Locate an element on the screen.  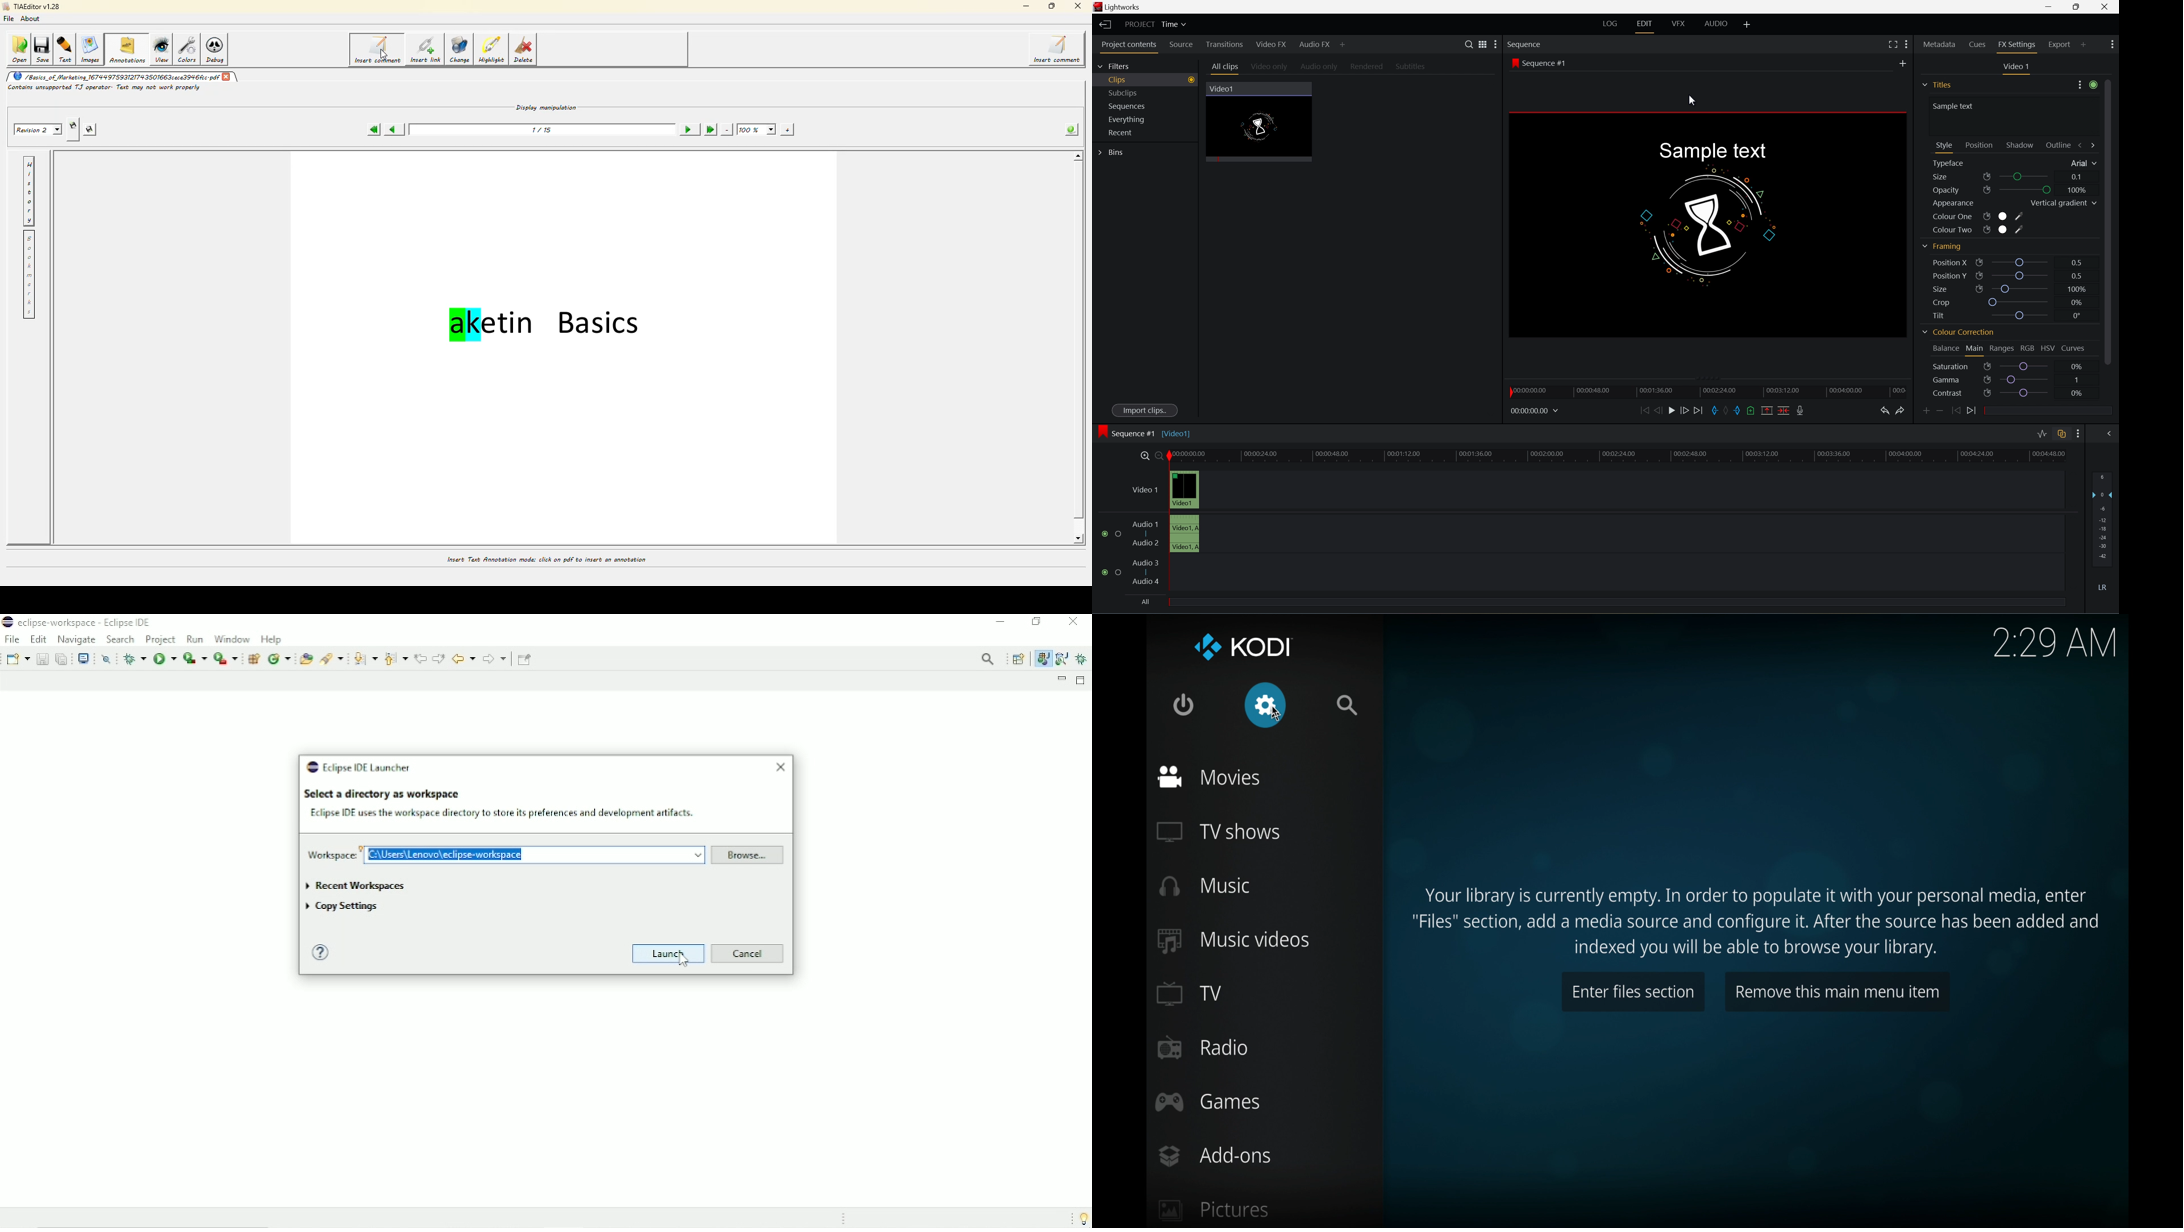
metadata is located at coordinates (1940, 46).